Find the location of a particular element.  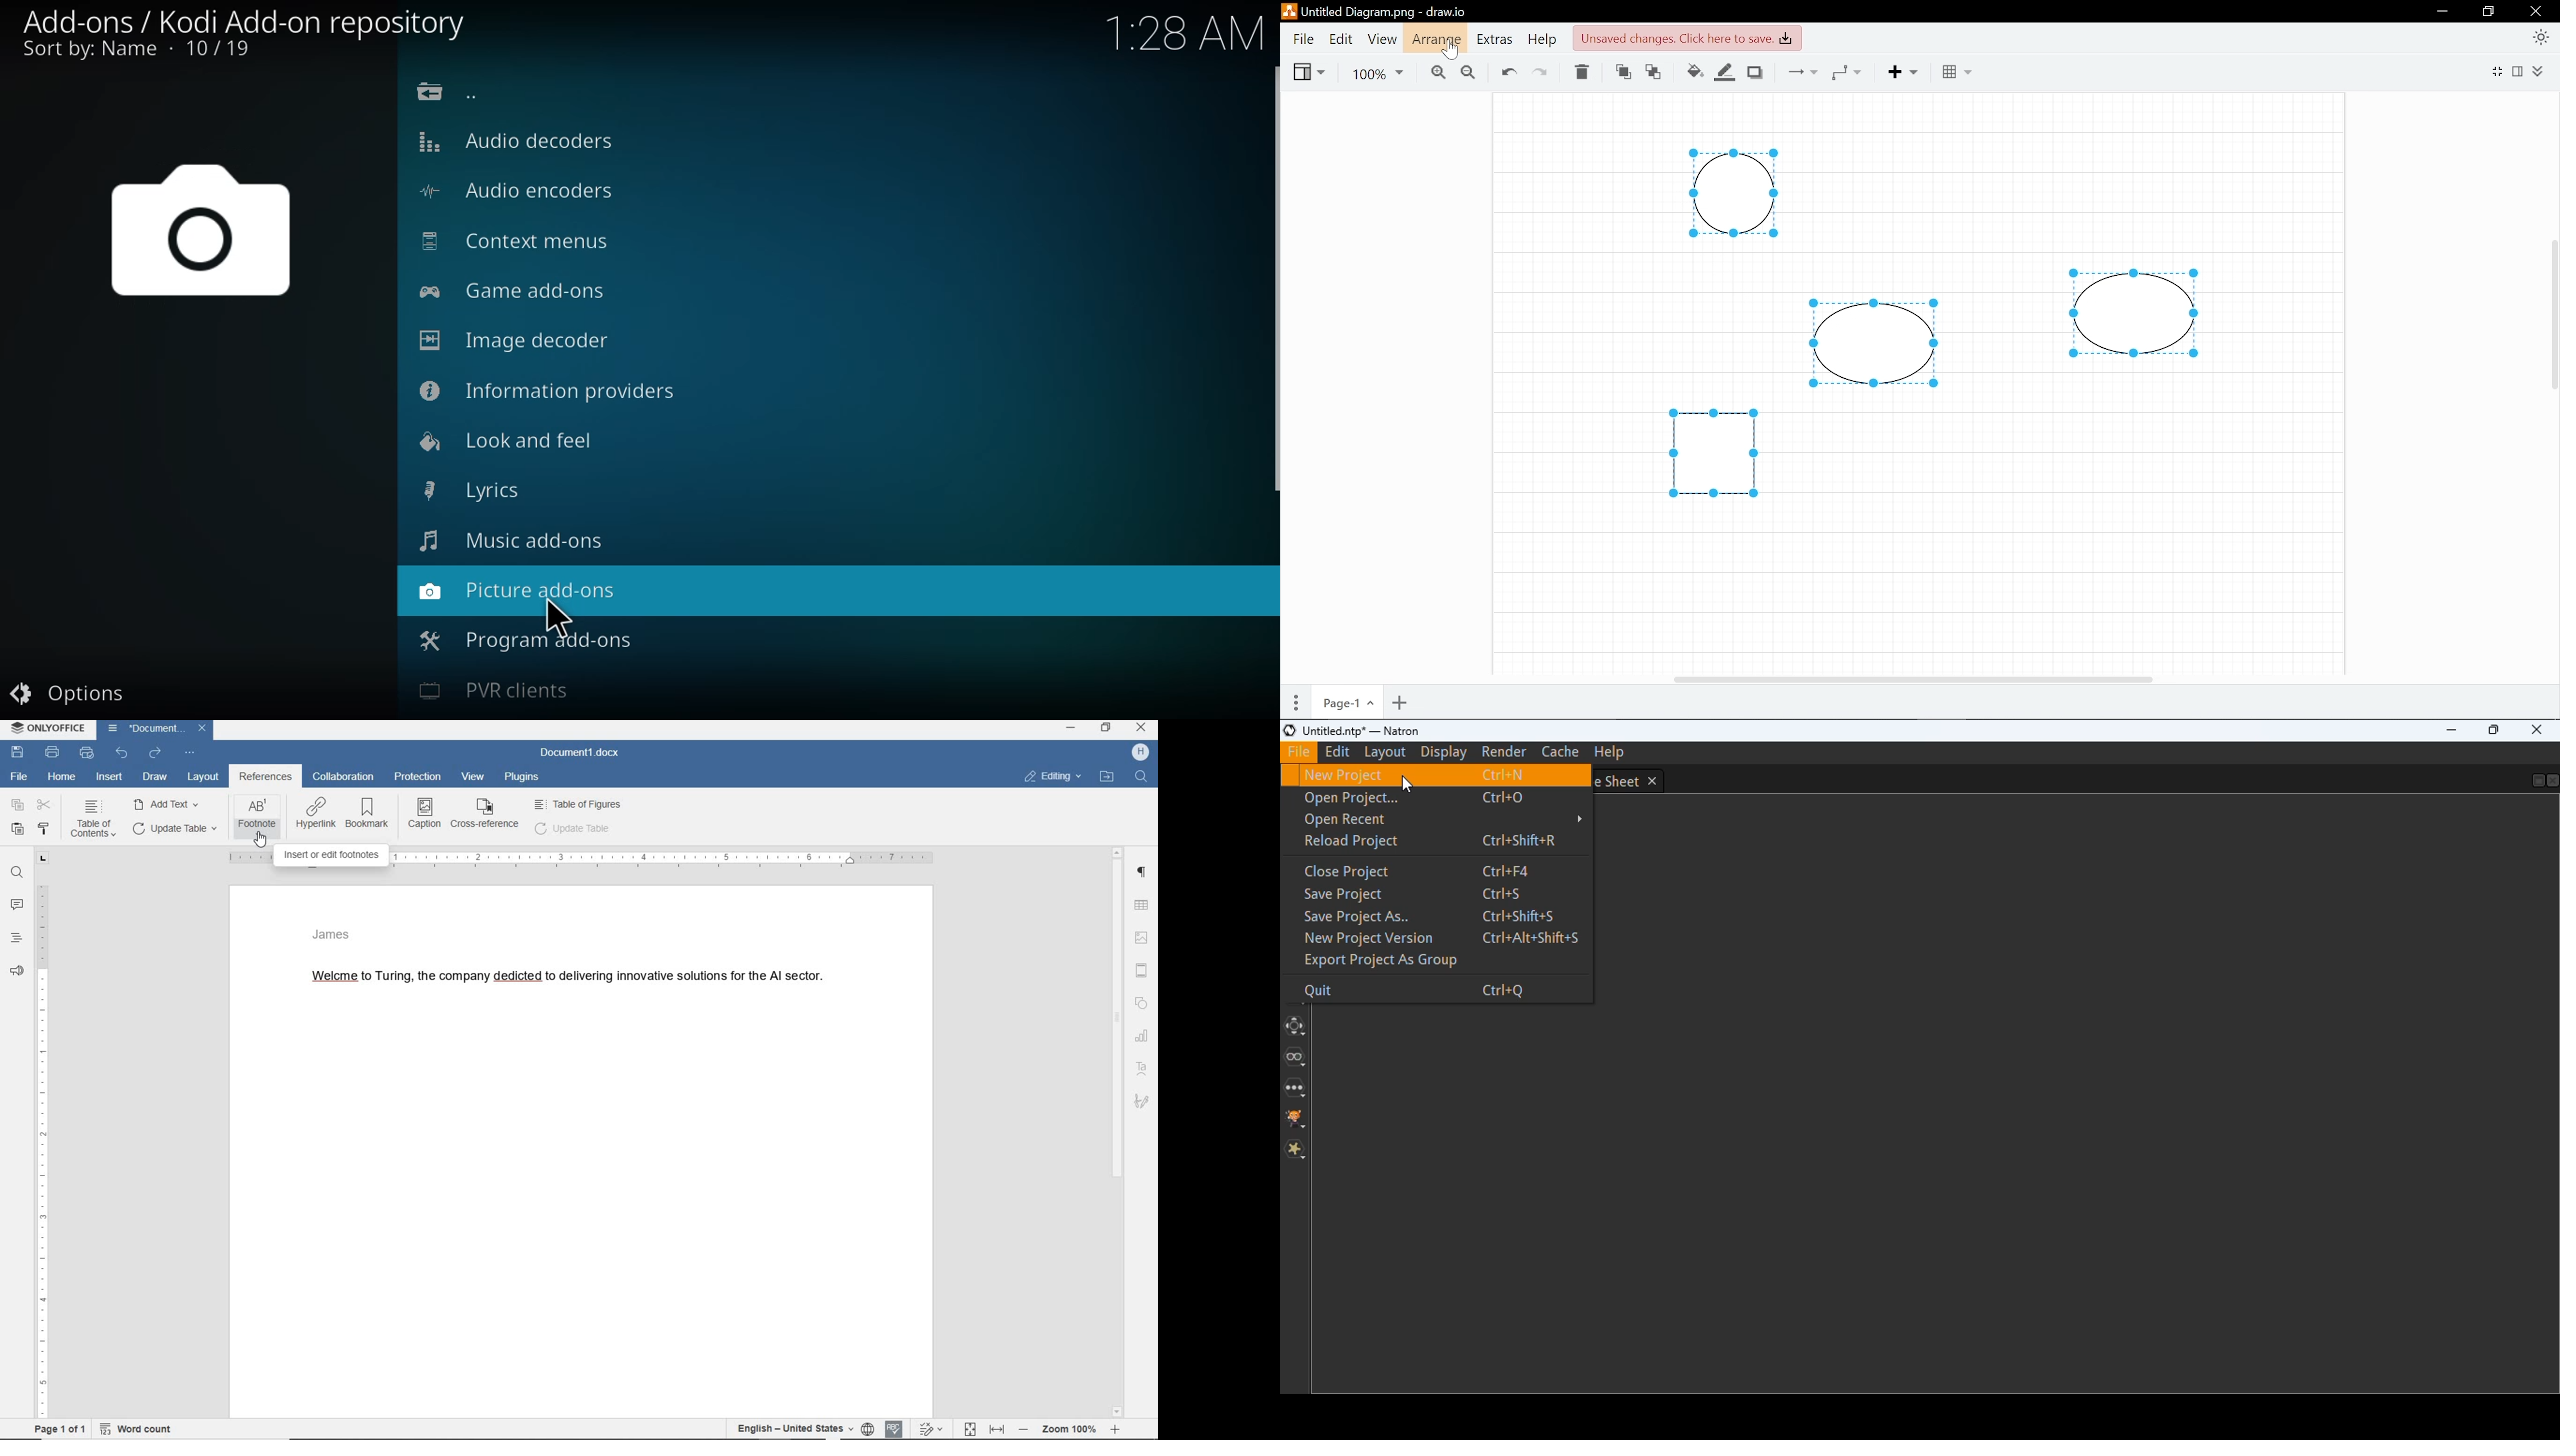

zoom level is located at coordinates (1071, 1431).